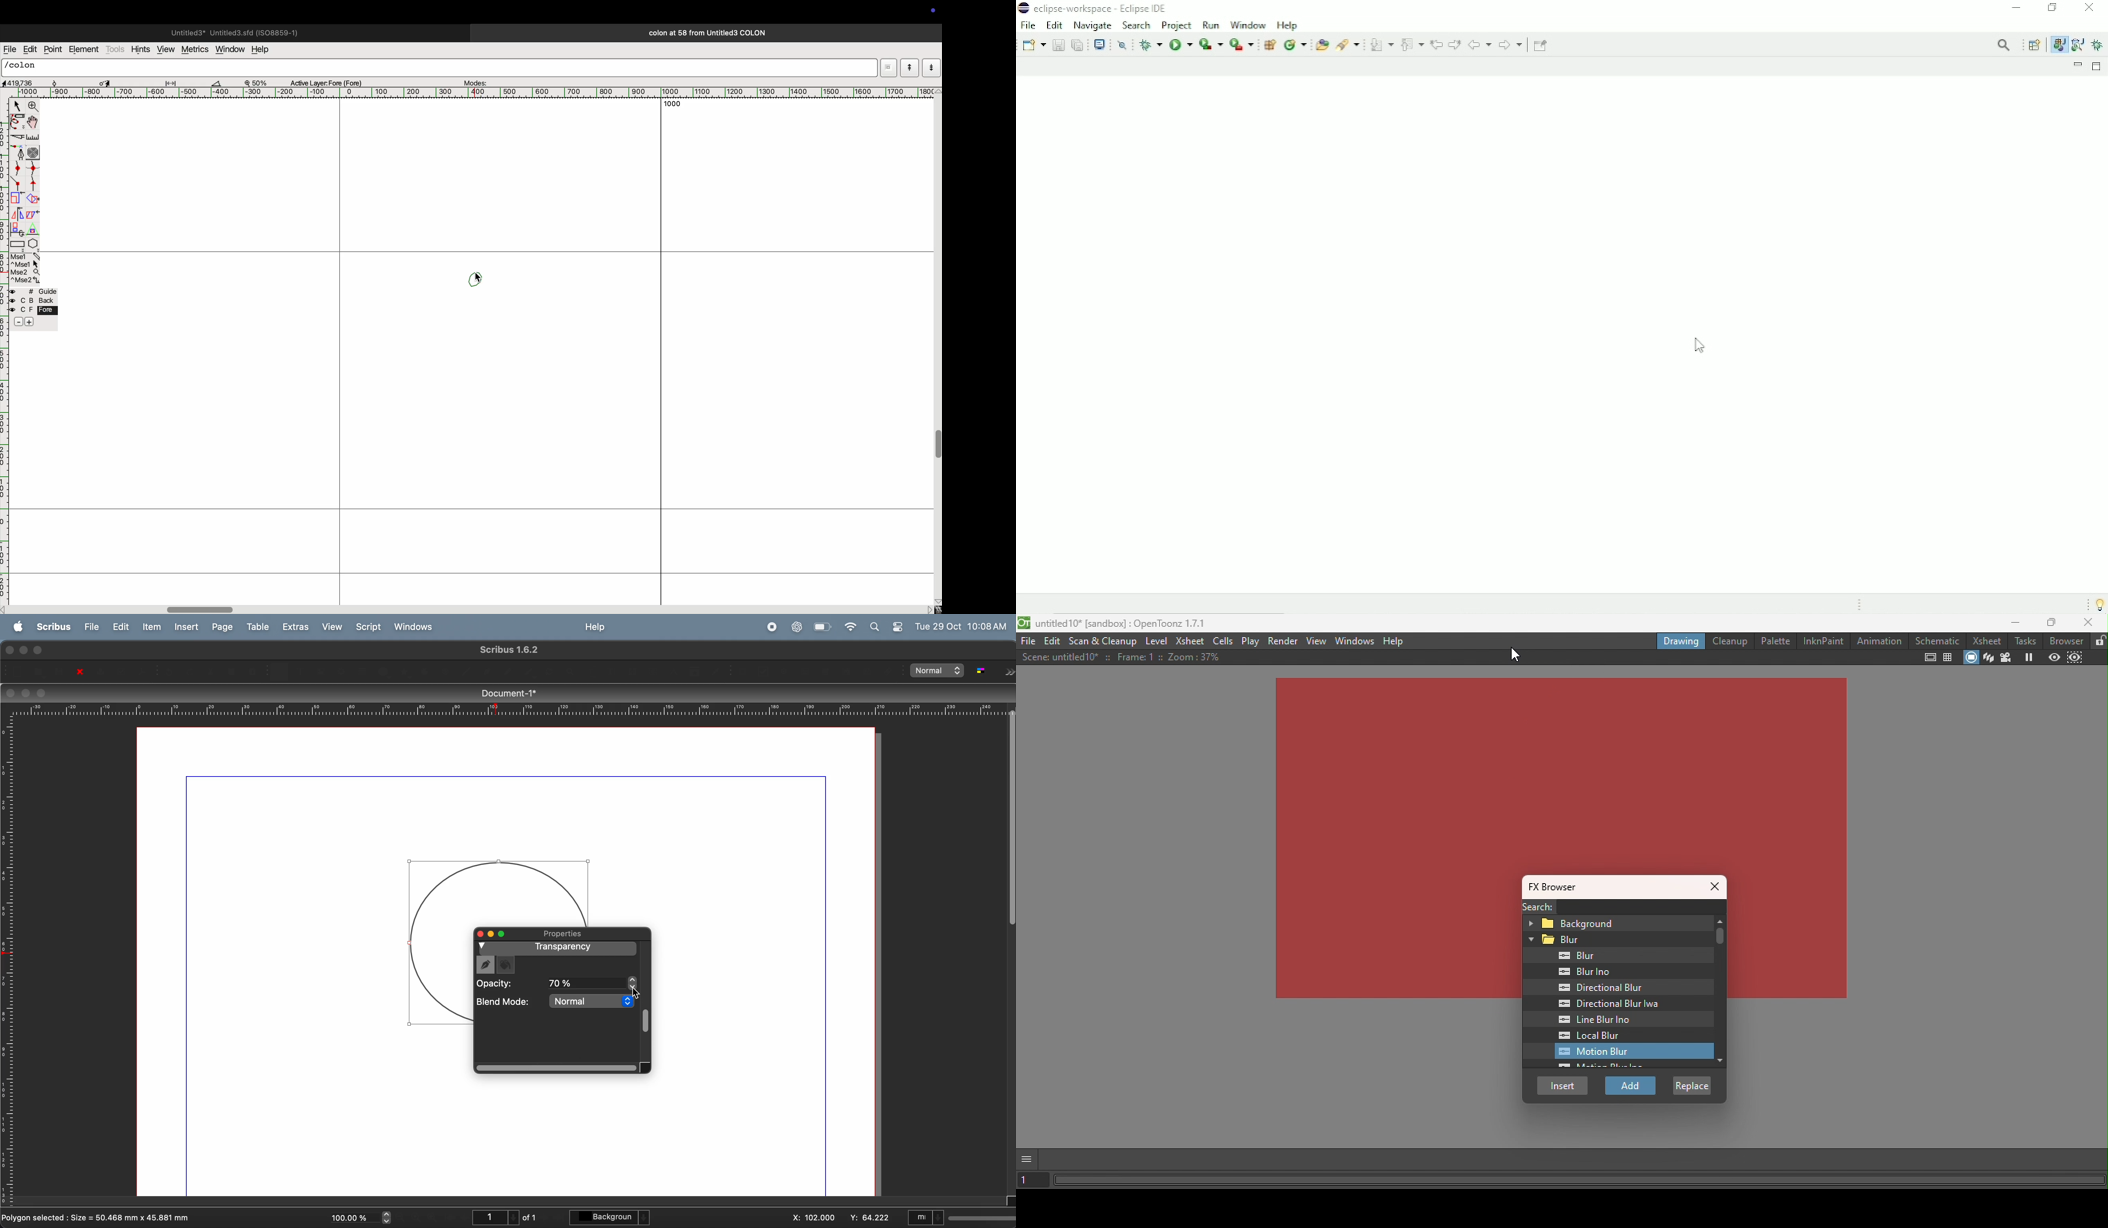 The height and width of the screenshot is (1232, 2128). What do you see at coordinates (592, 1001) in the screenshot?
I see `normal` at bounding box center [592, 1001].